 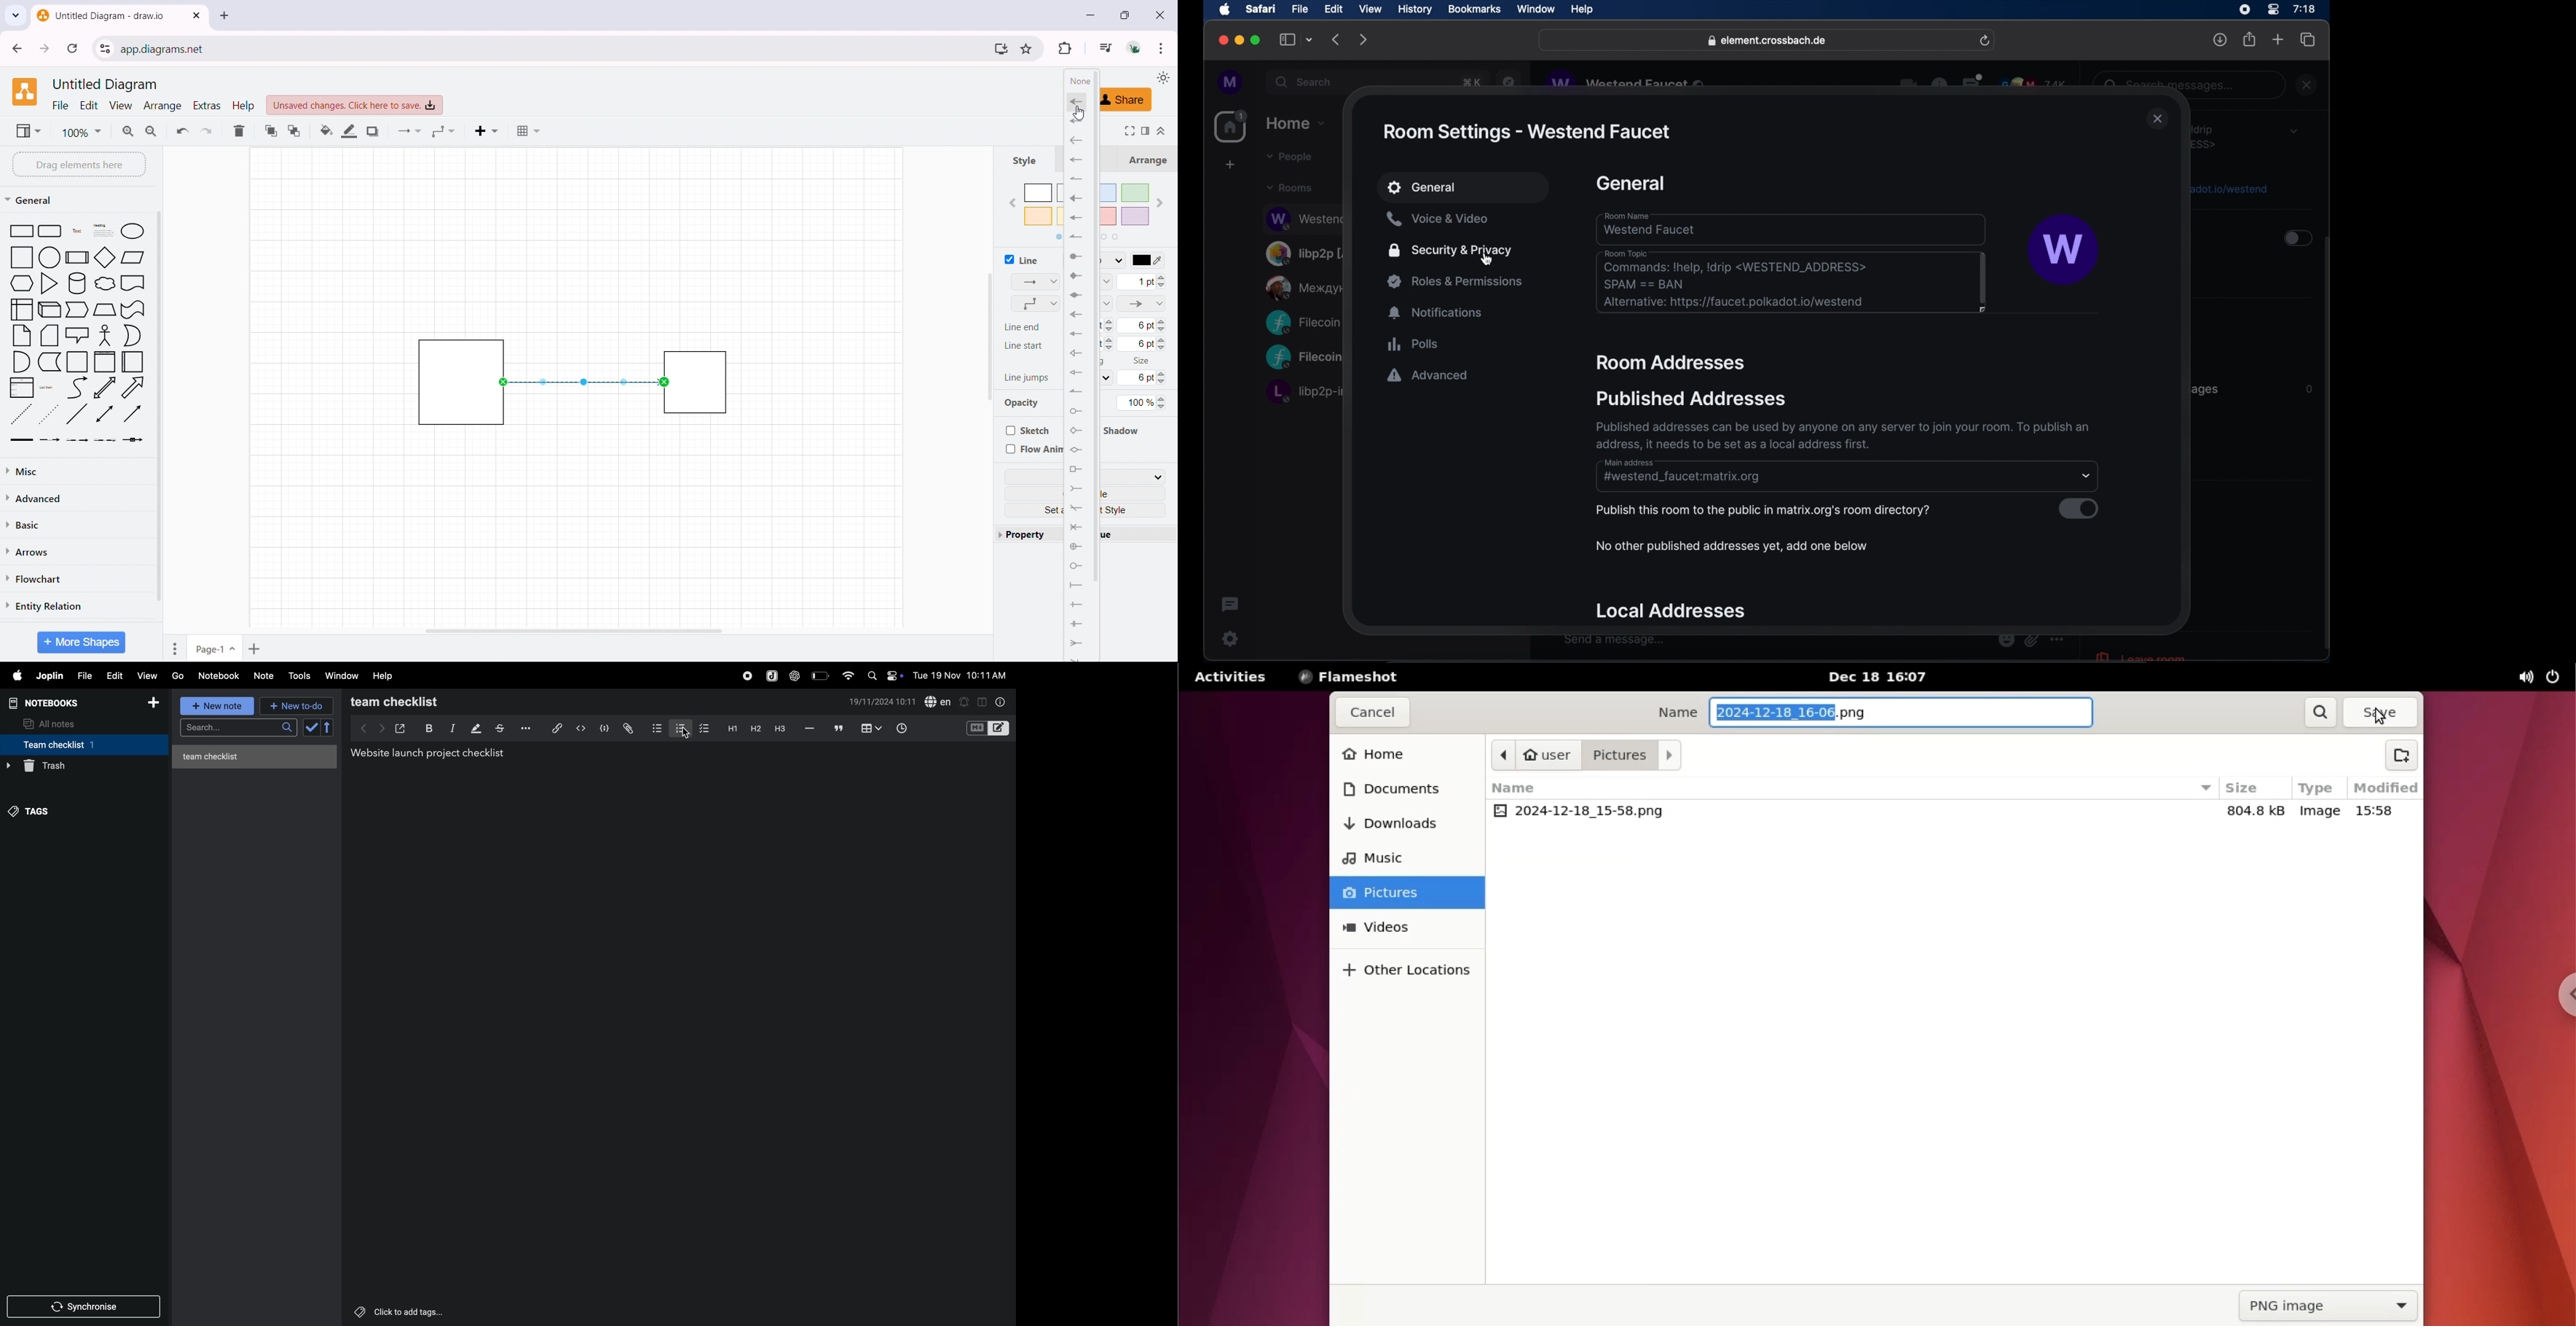 I want to click on close tab, so click(x=225, y=15).